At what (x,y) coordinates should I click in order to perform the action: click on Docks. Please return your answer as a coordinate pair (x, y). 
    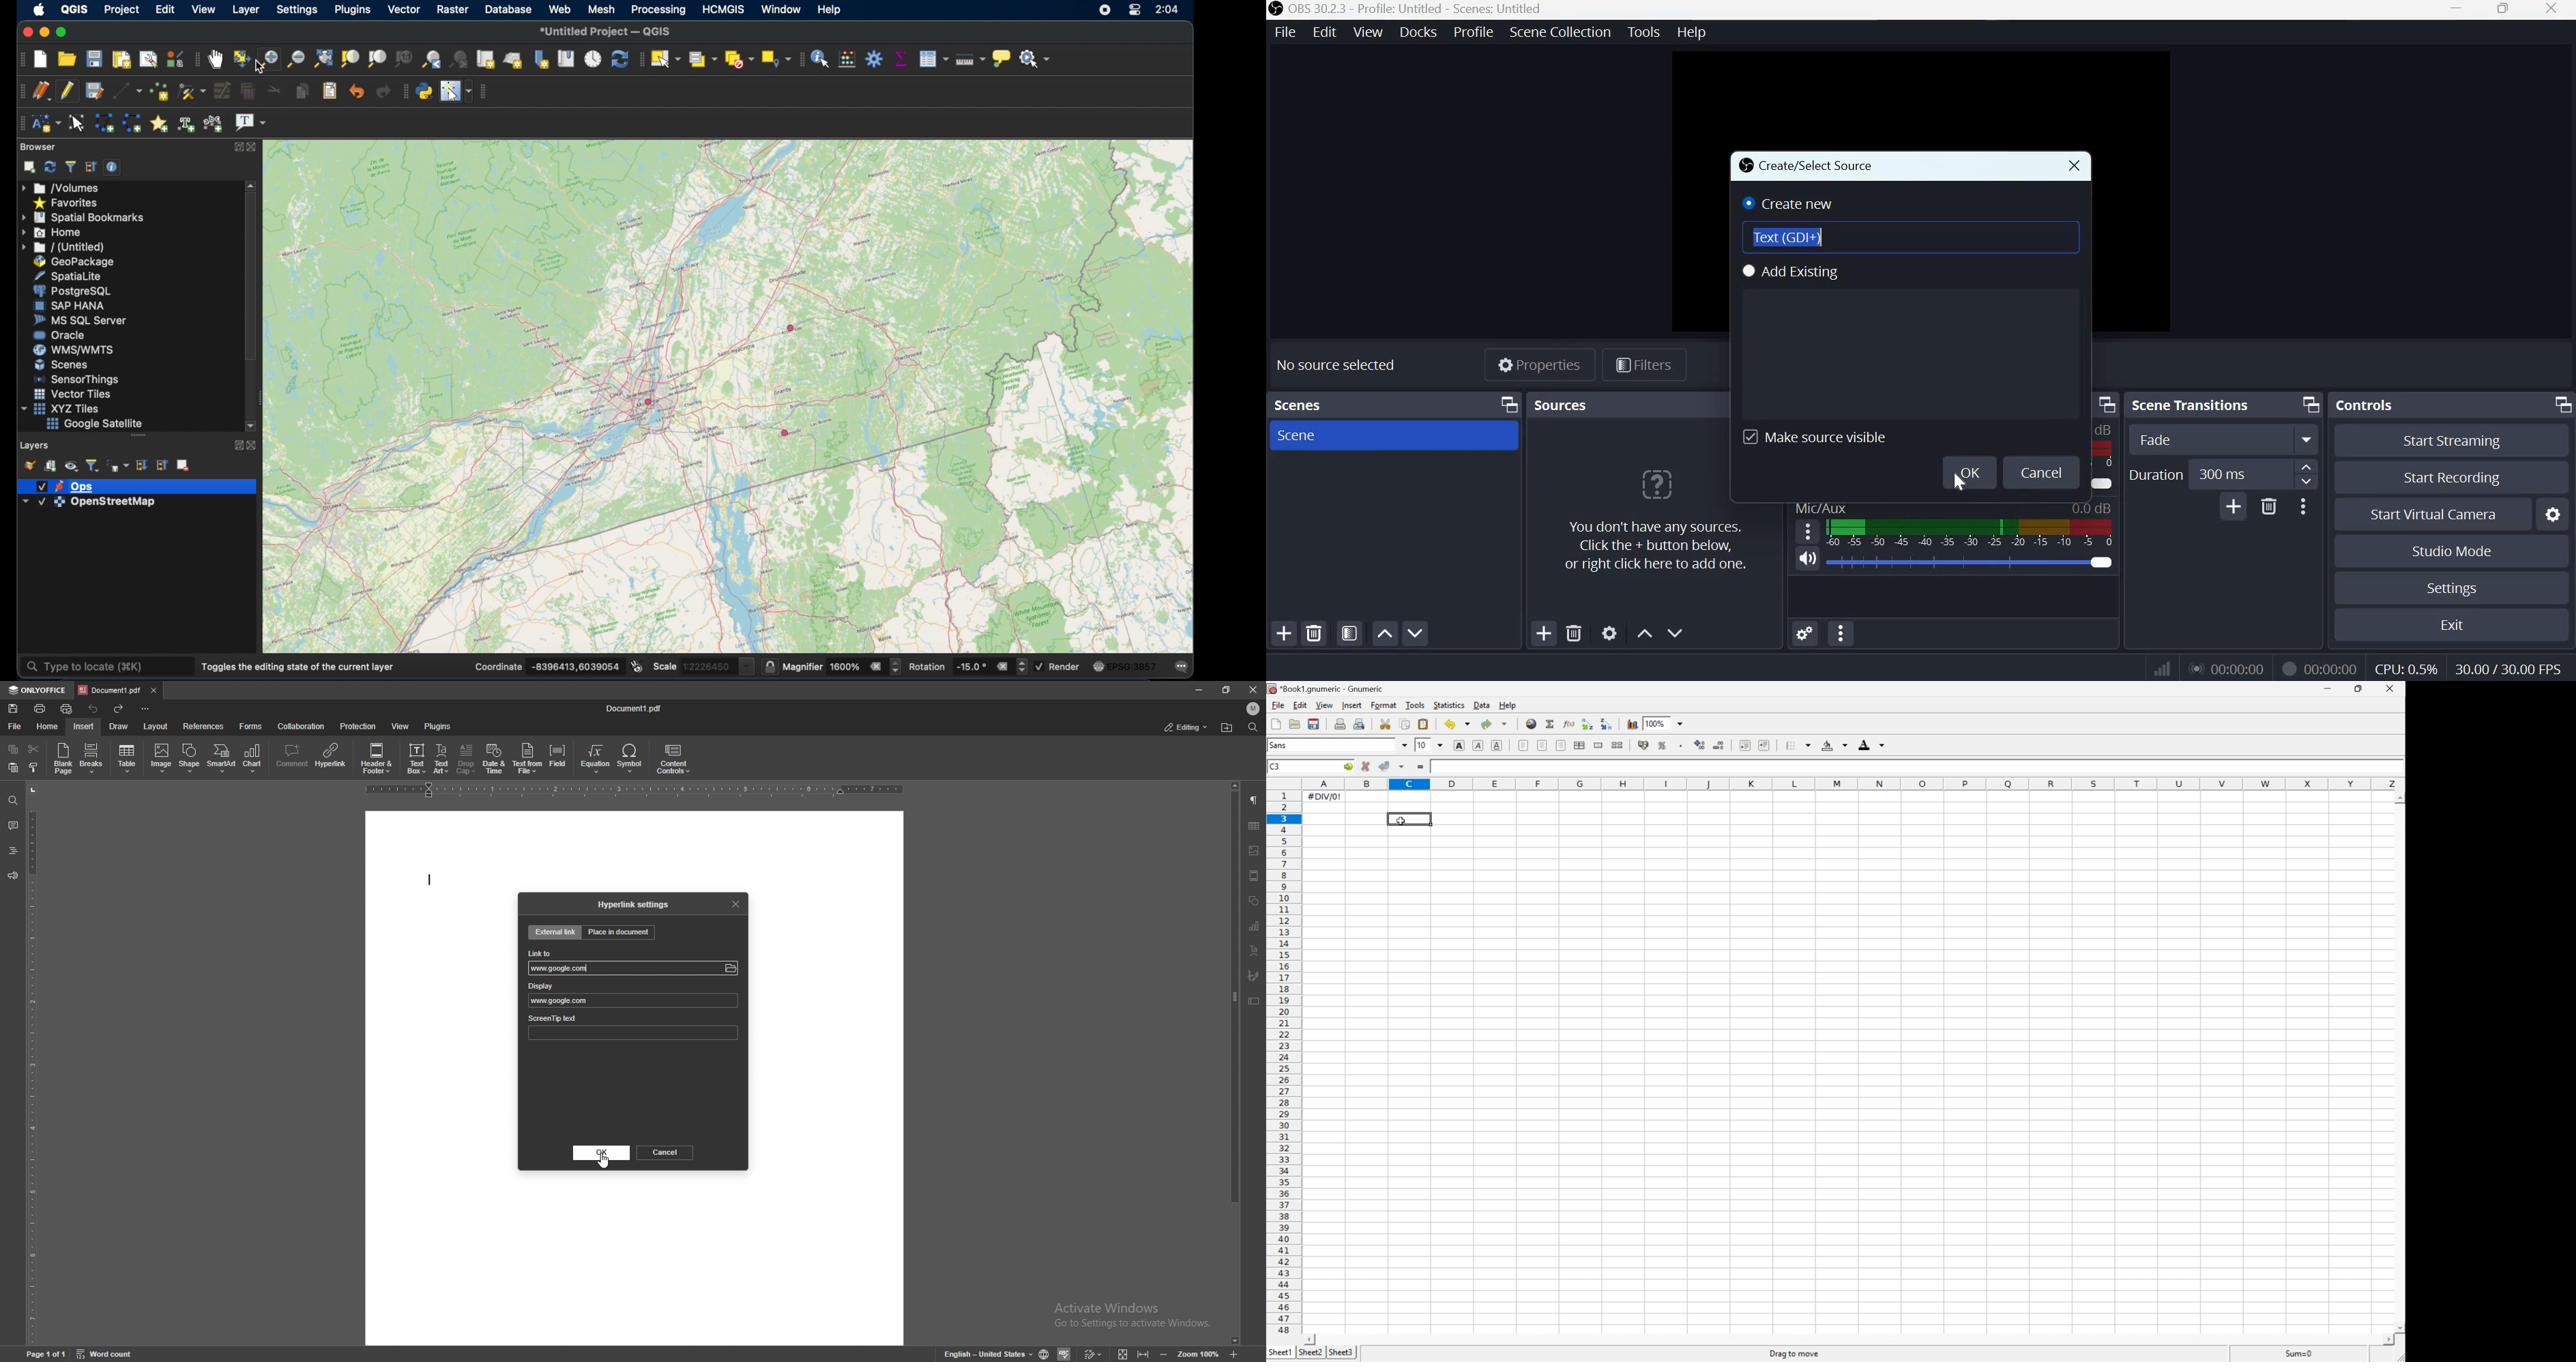
    Looking at the image, I should click on (1418, 32).